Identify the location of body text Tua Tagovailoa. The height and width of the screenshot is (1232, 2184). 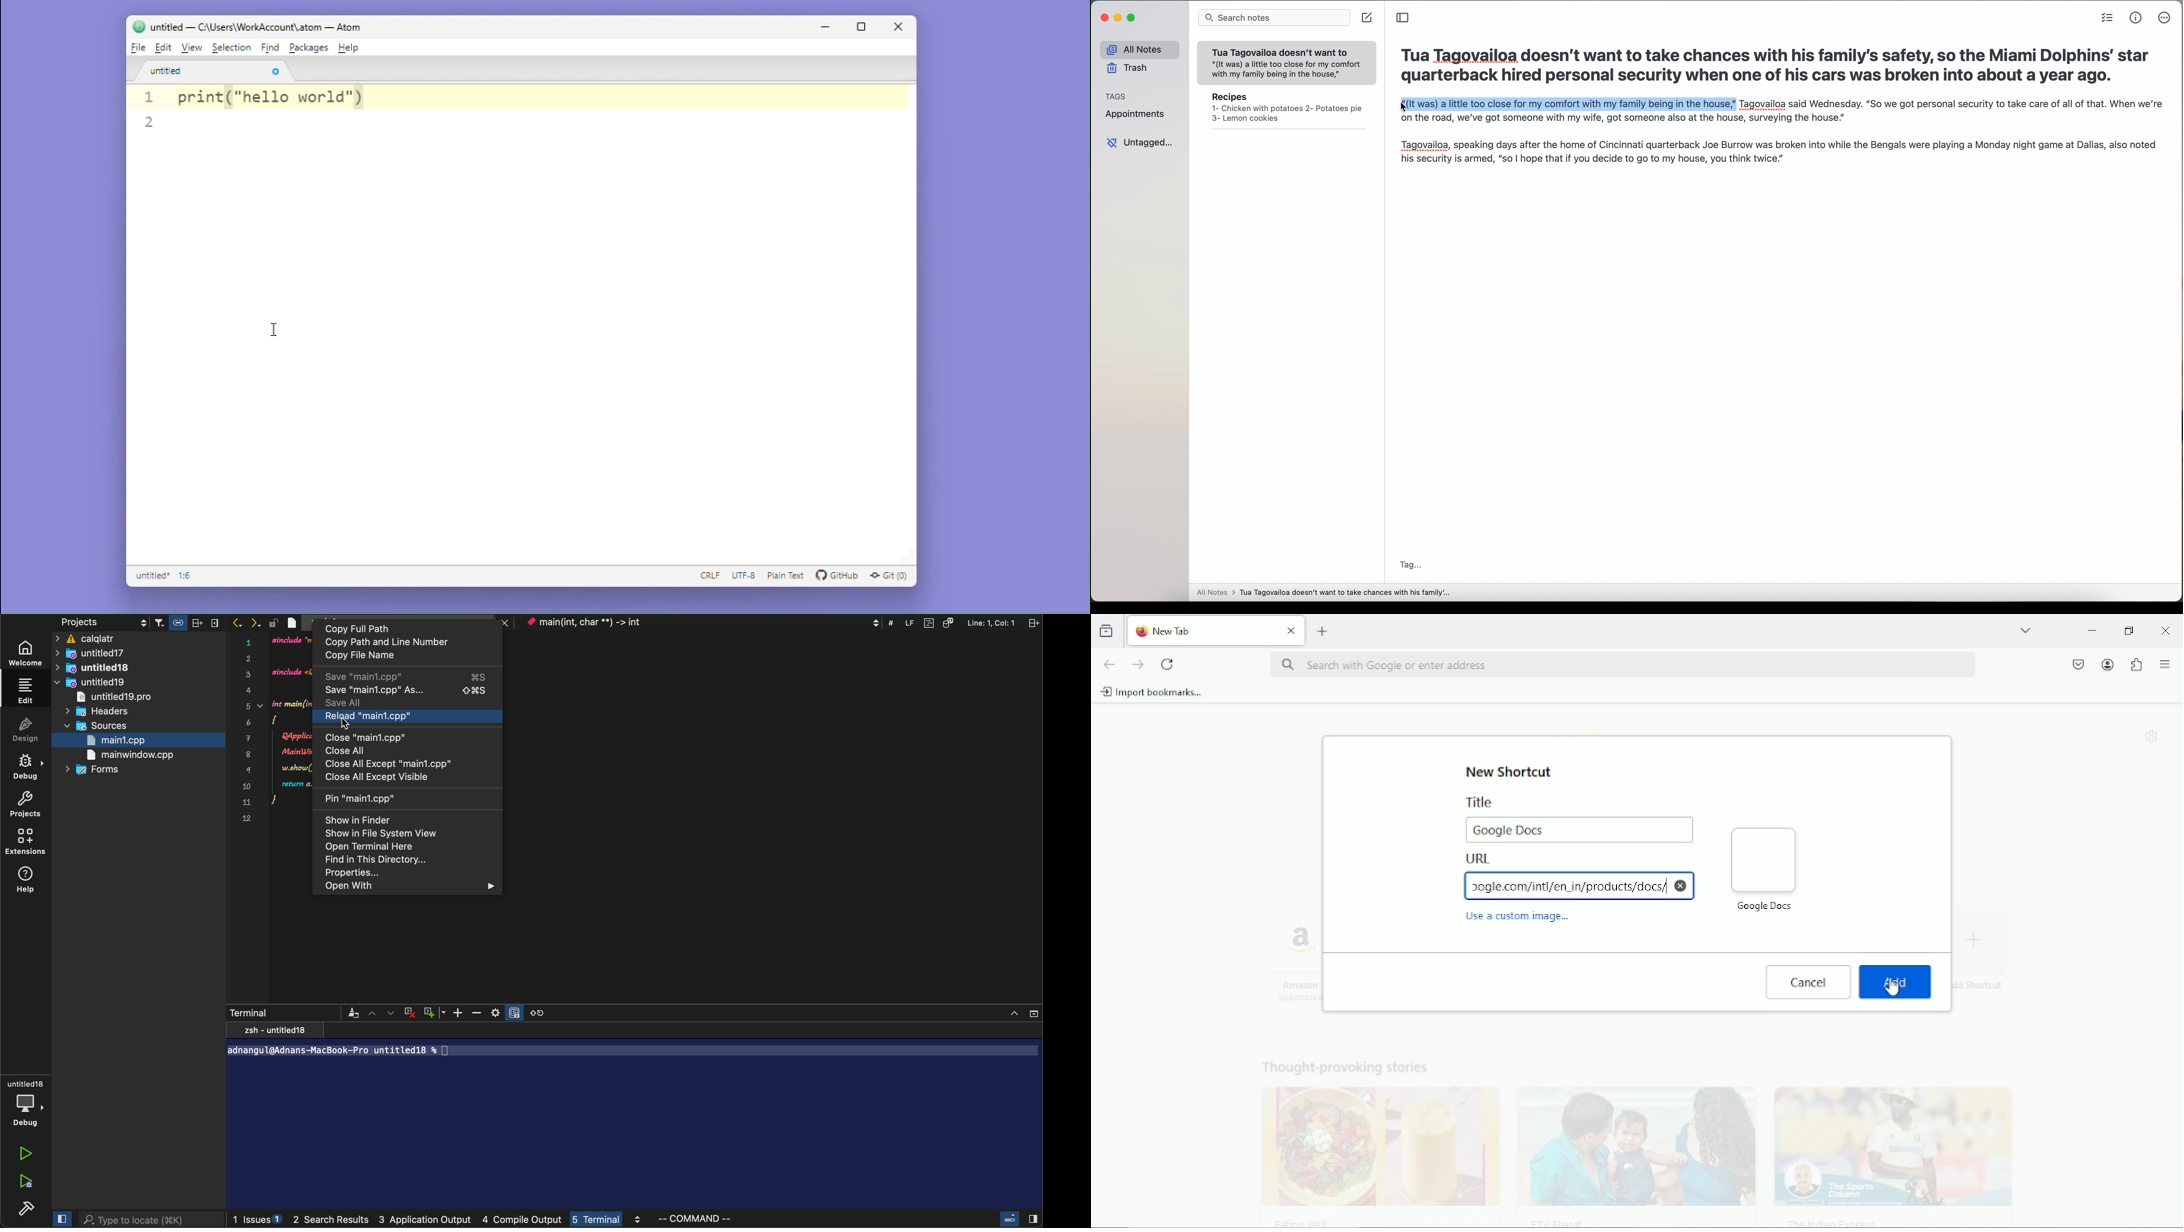
(1950, 105).